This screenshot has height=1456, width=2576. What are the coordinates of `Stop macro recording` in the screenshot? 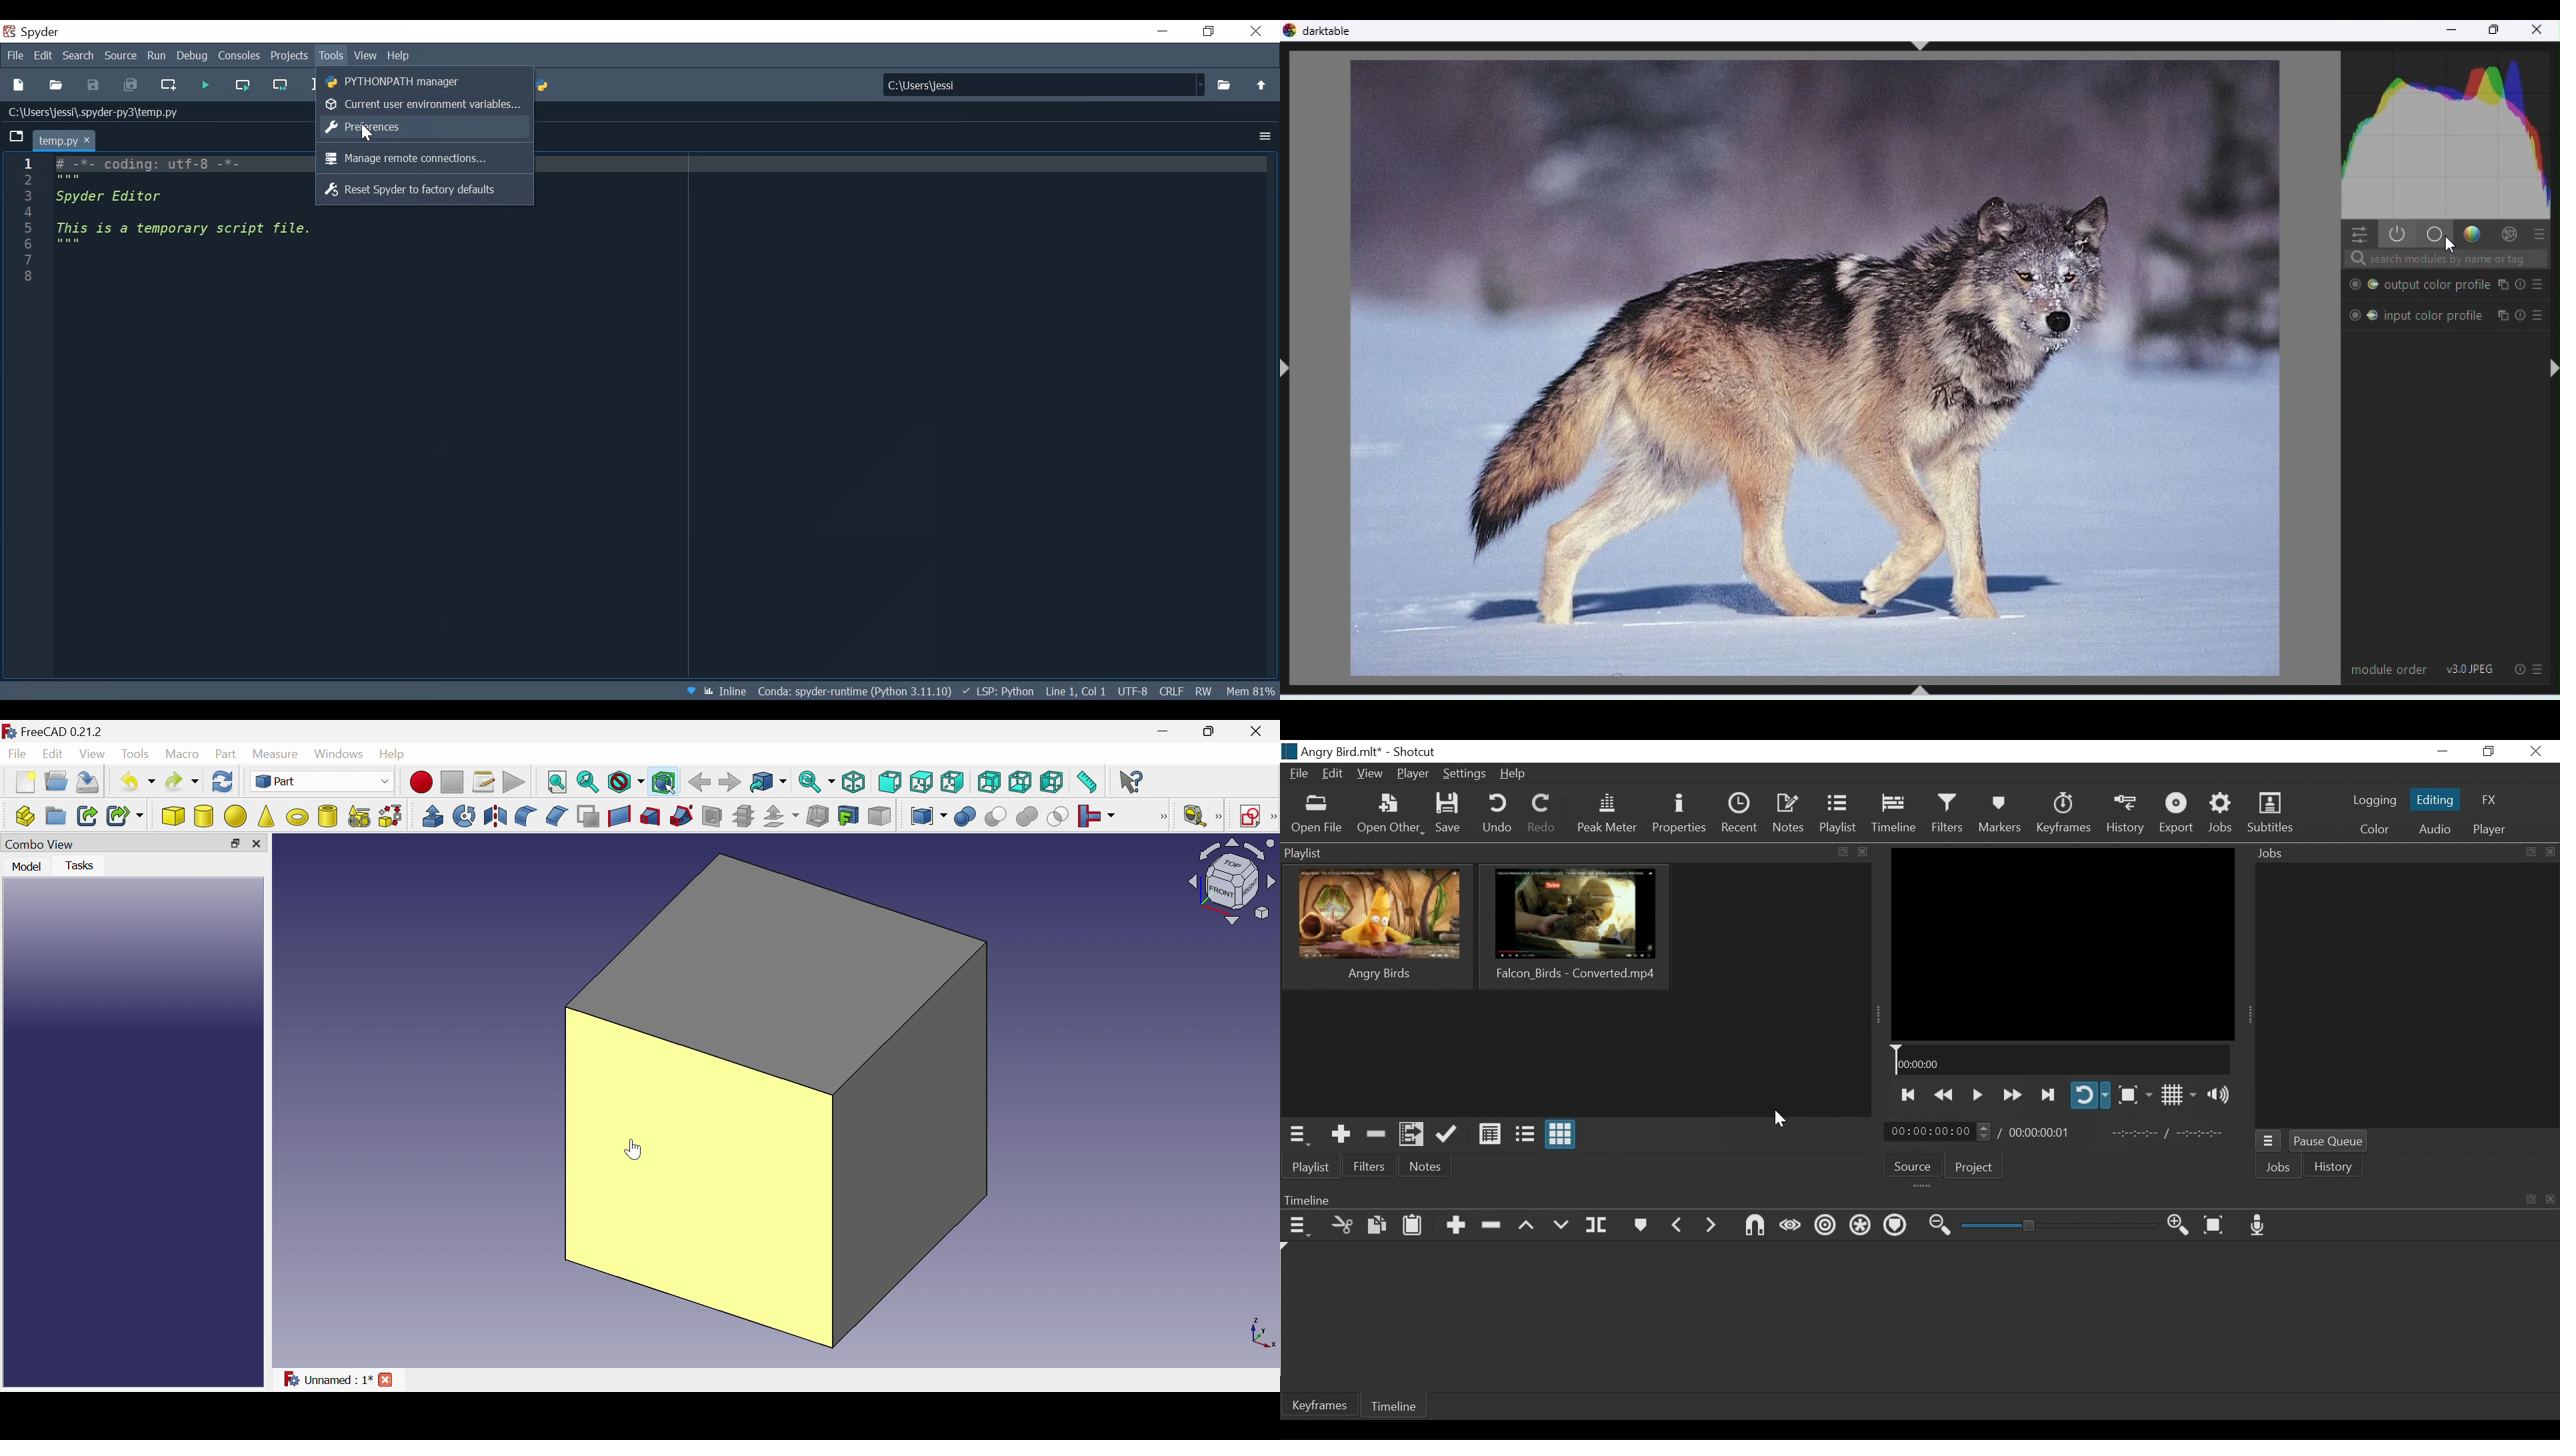 It's located at (453, 783).